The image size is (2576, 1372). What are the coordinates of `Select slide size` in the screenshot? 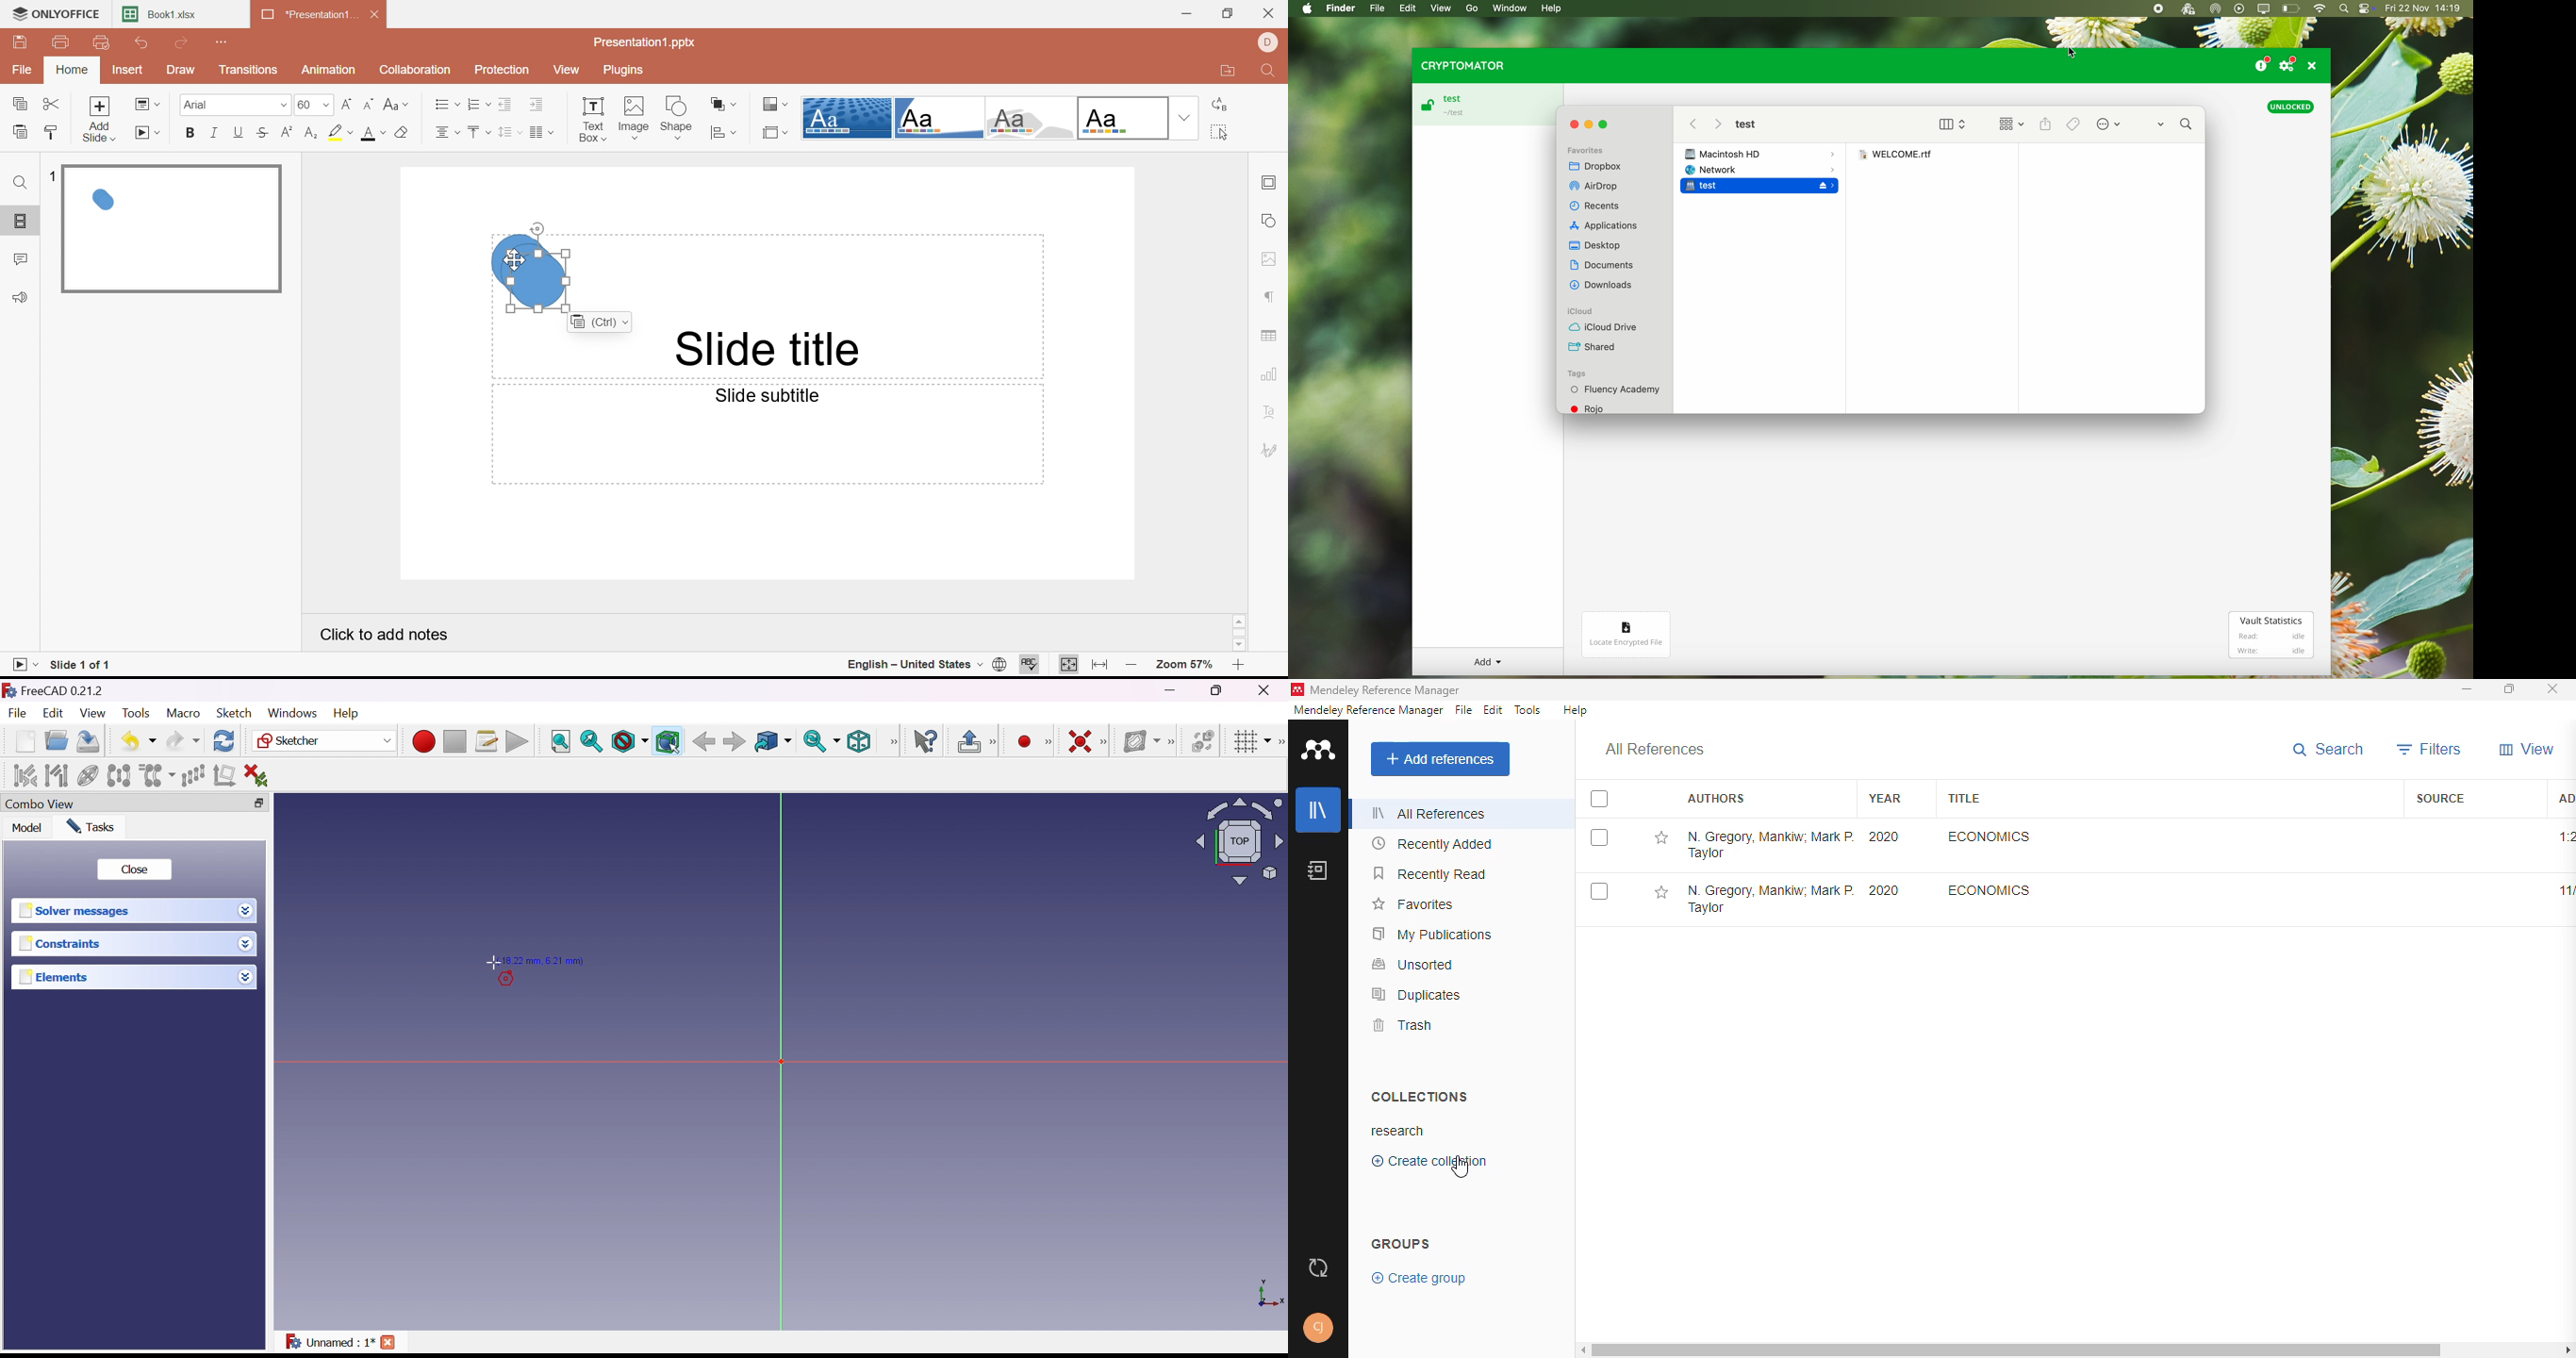 It's located at (777, 132).